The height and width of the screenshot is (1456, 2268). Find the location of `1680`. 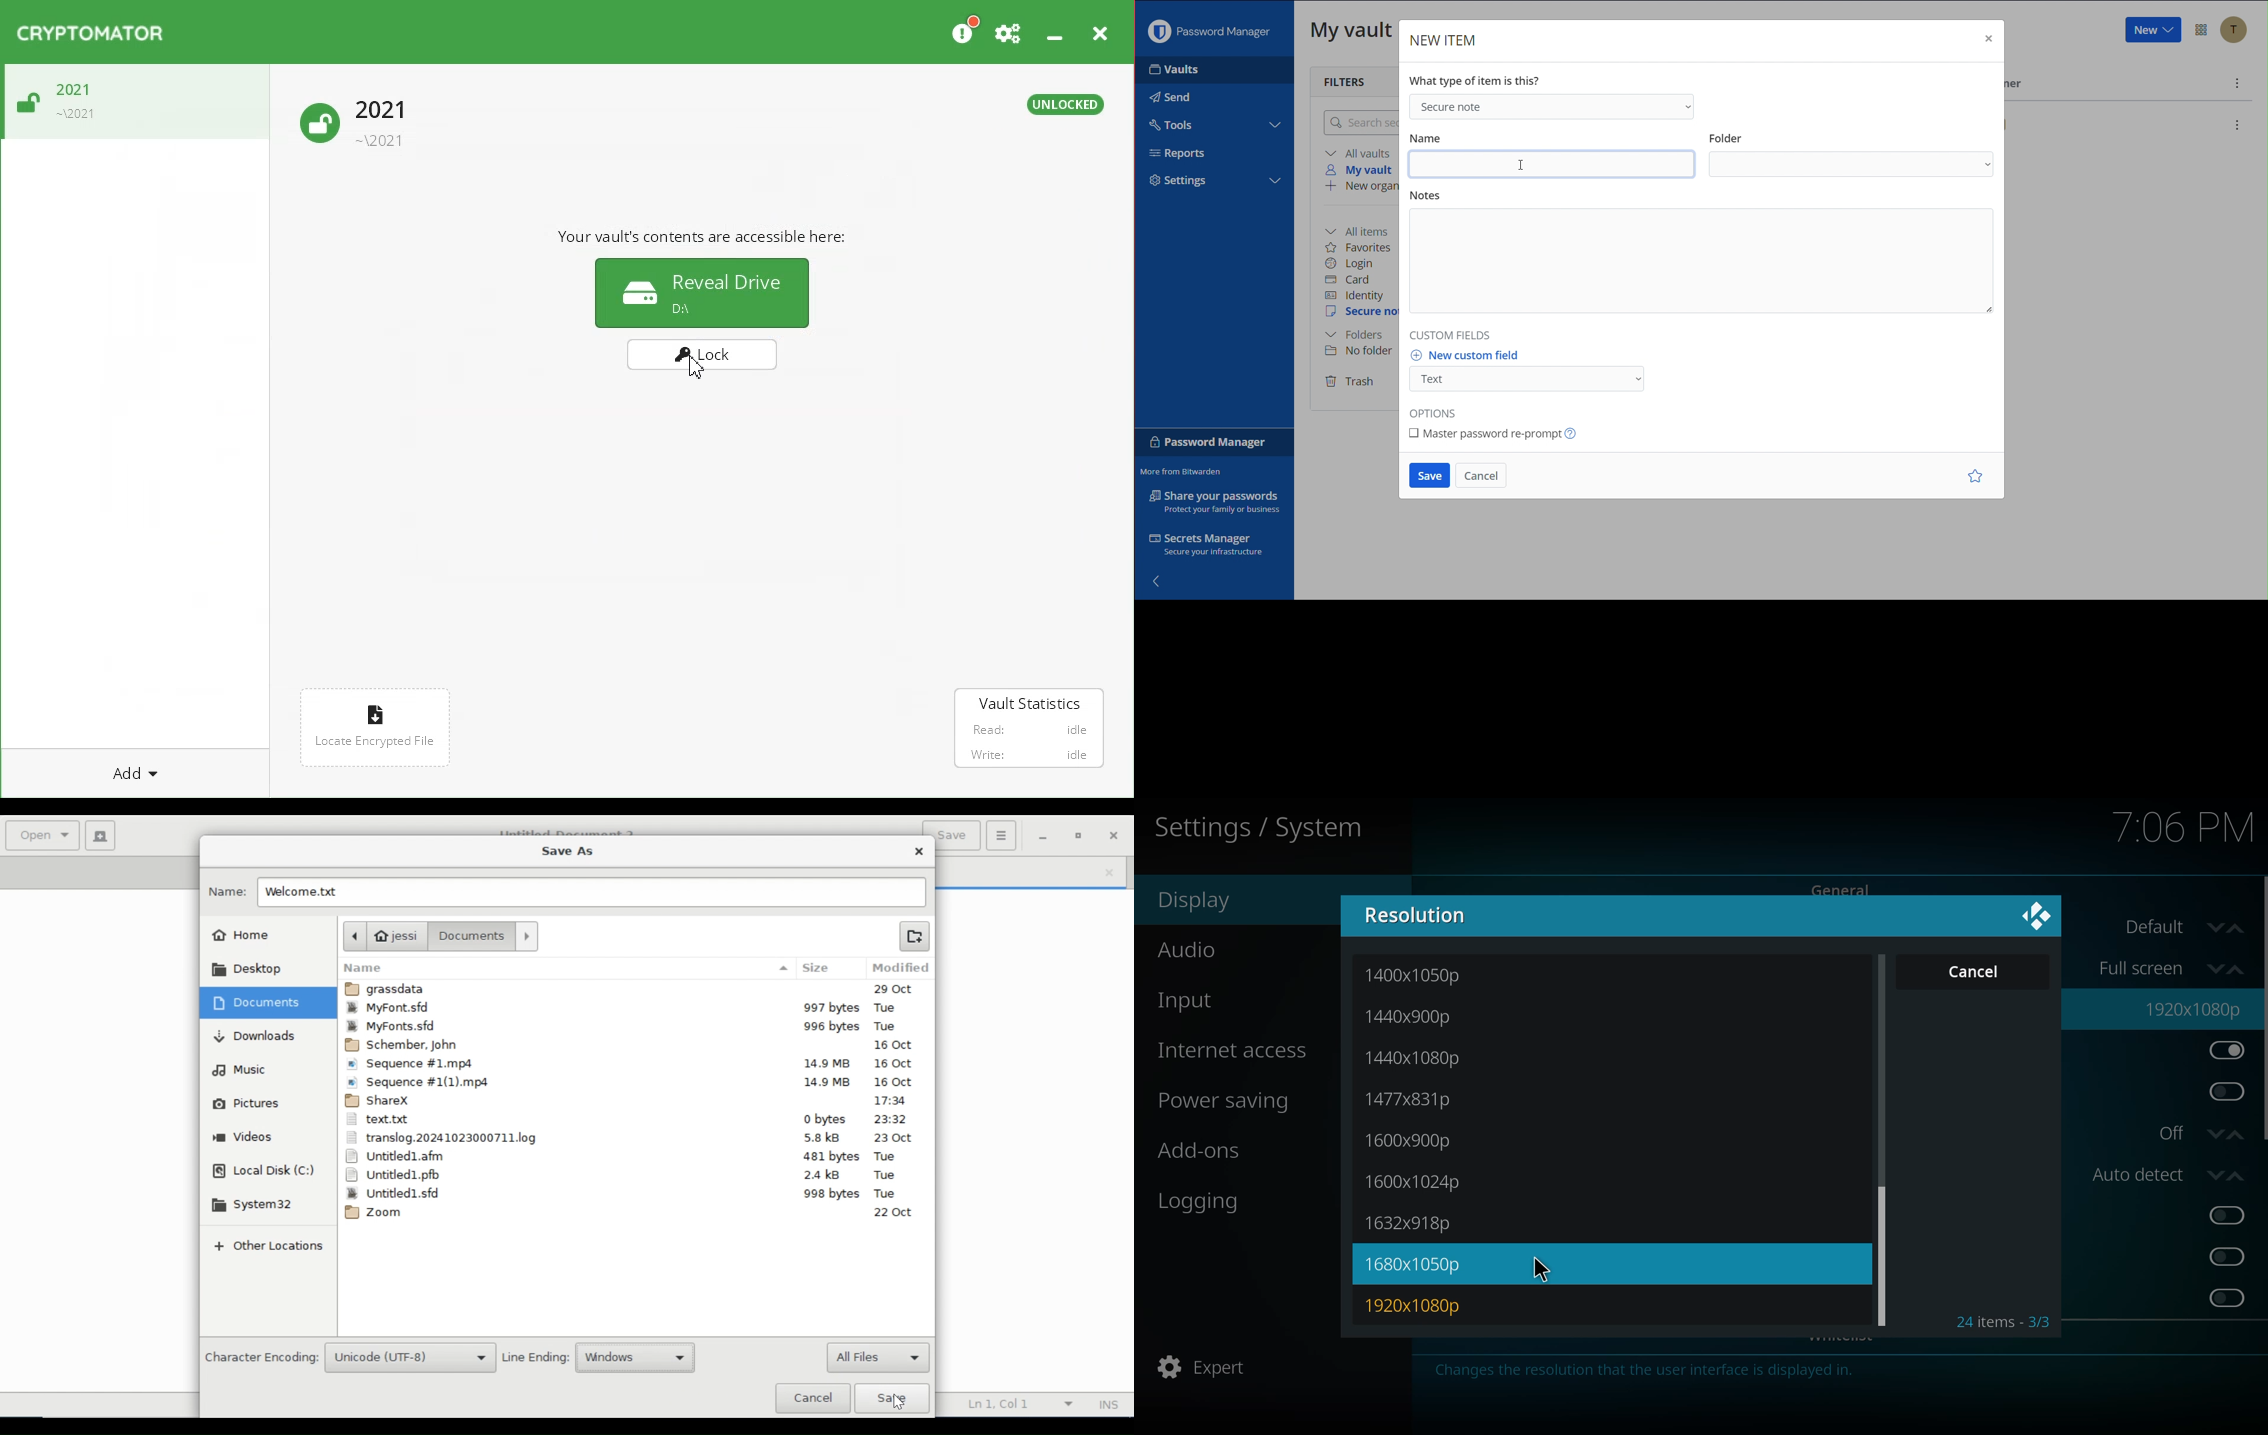

1680 is located at coordinates (1418, 1268).